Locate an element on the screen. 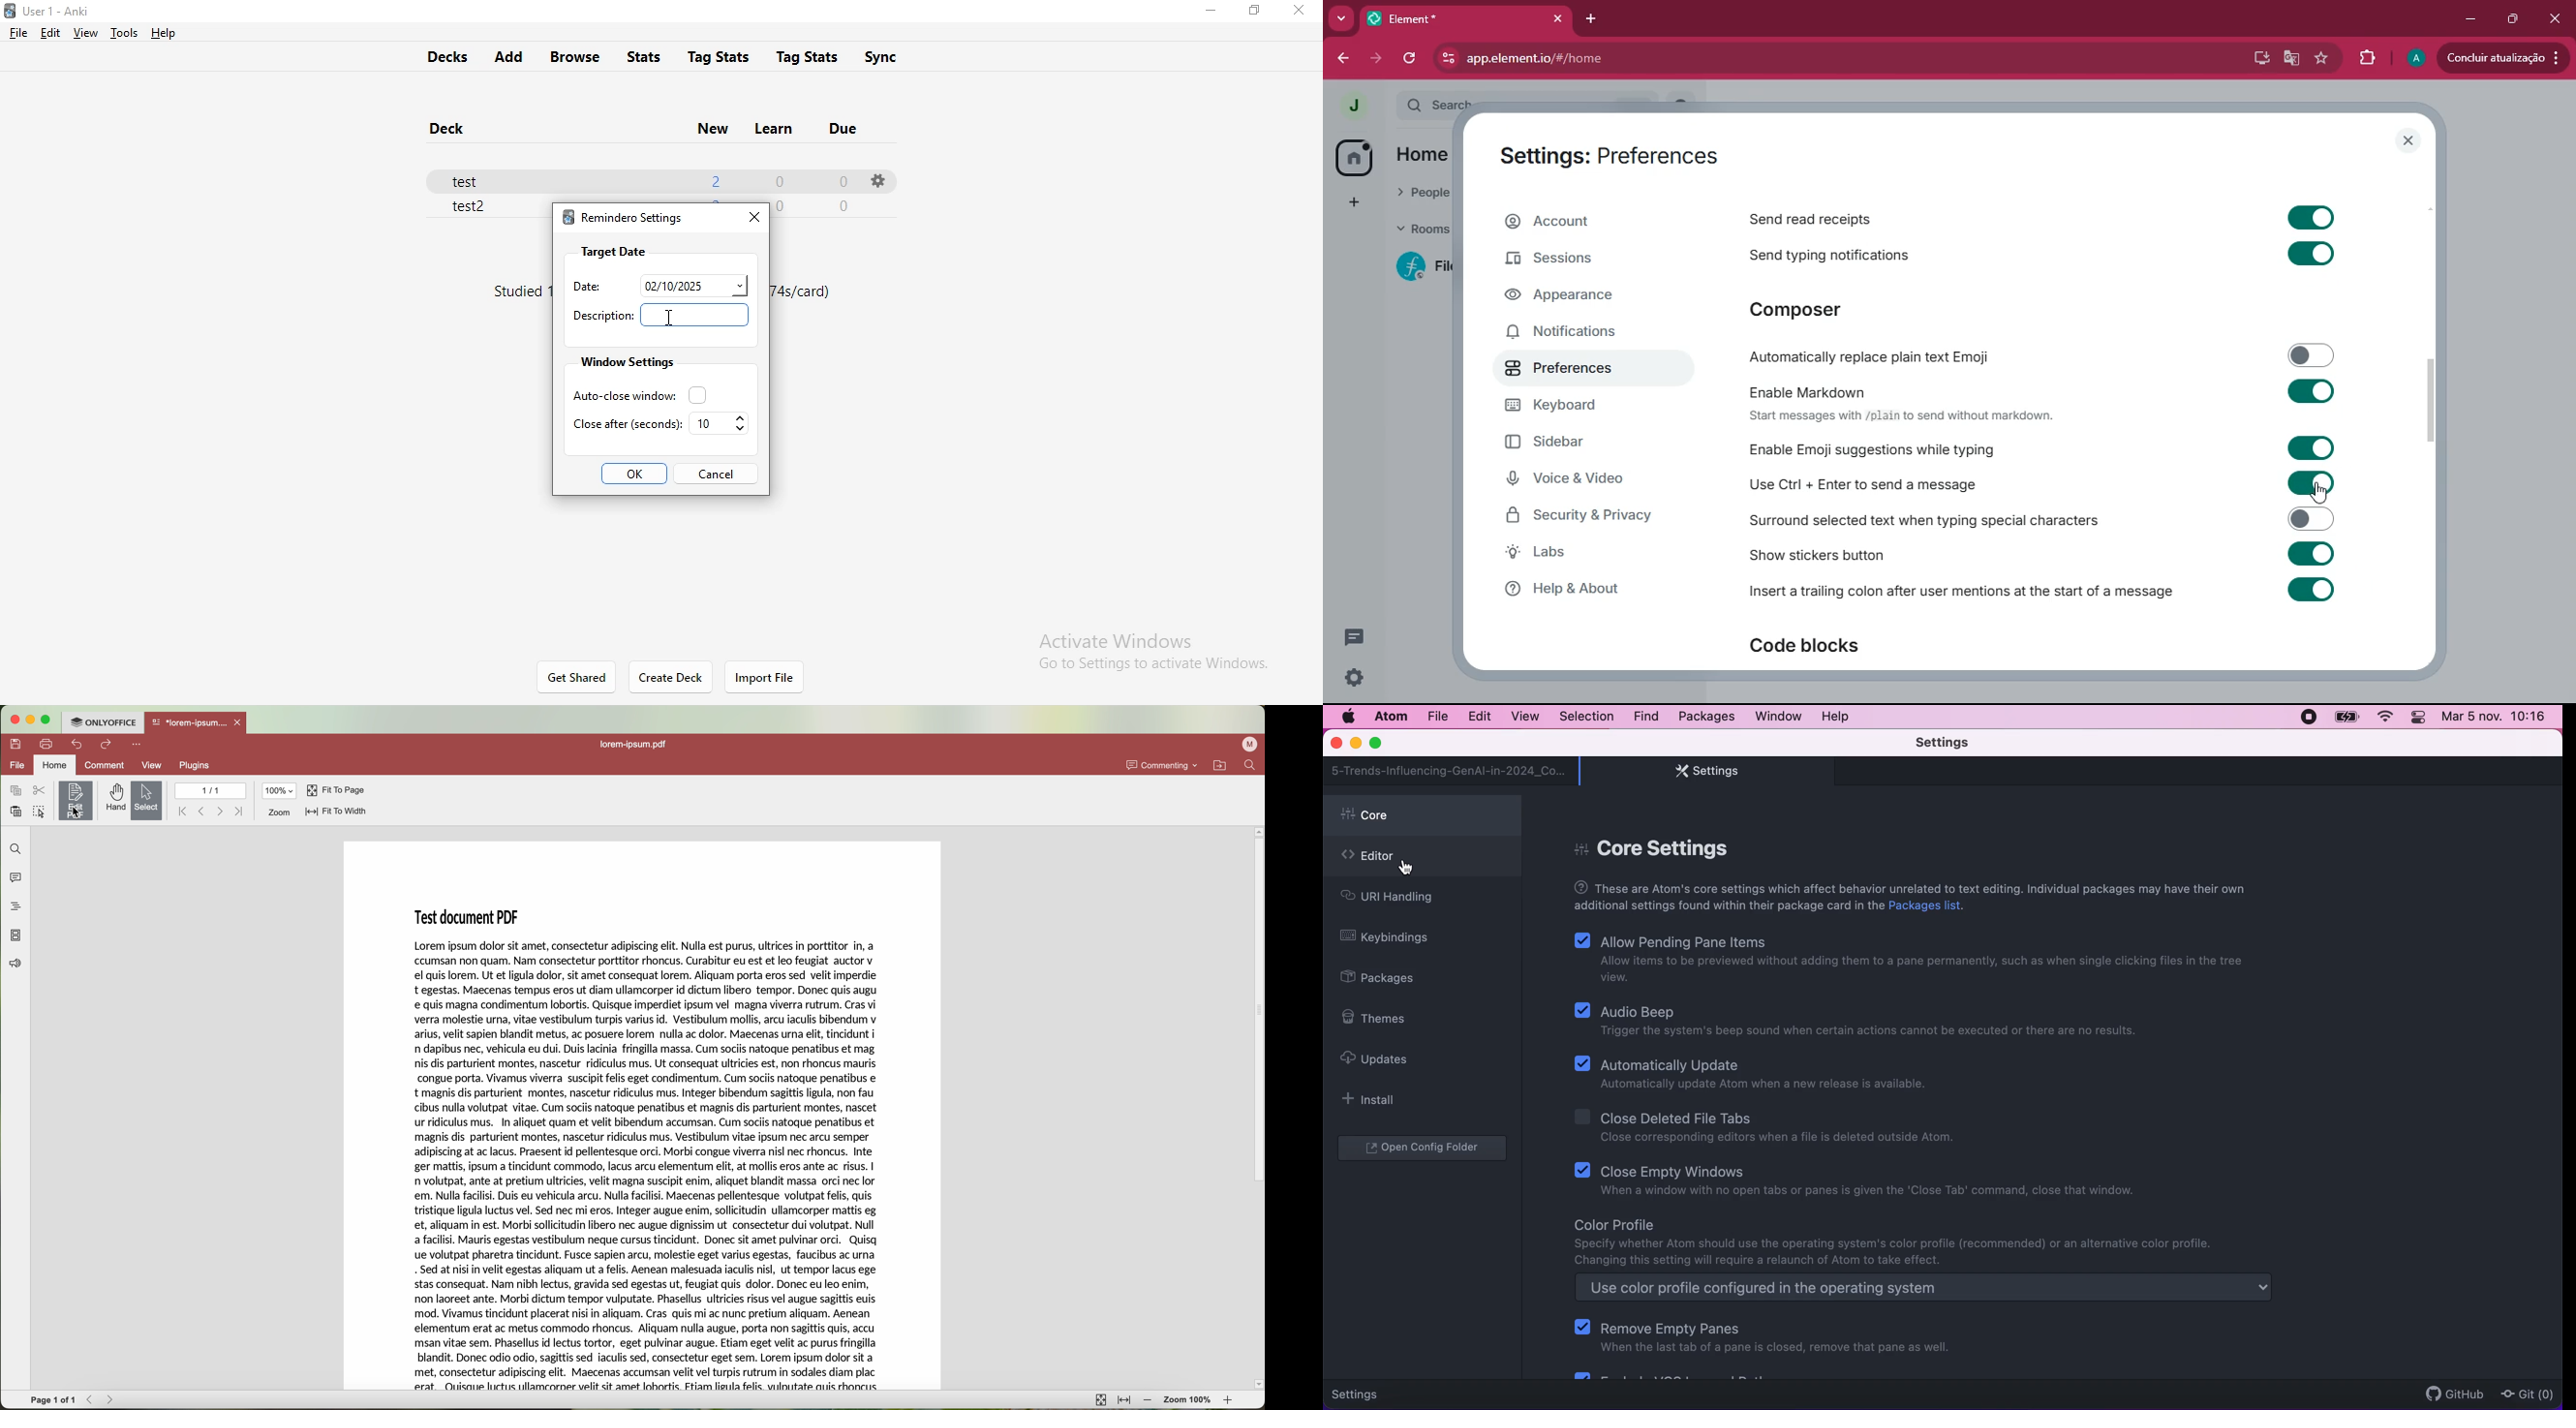 The image size is (2576, 1428). enable markdown is located at coordinates (1813, 391).